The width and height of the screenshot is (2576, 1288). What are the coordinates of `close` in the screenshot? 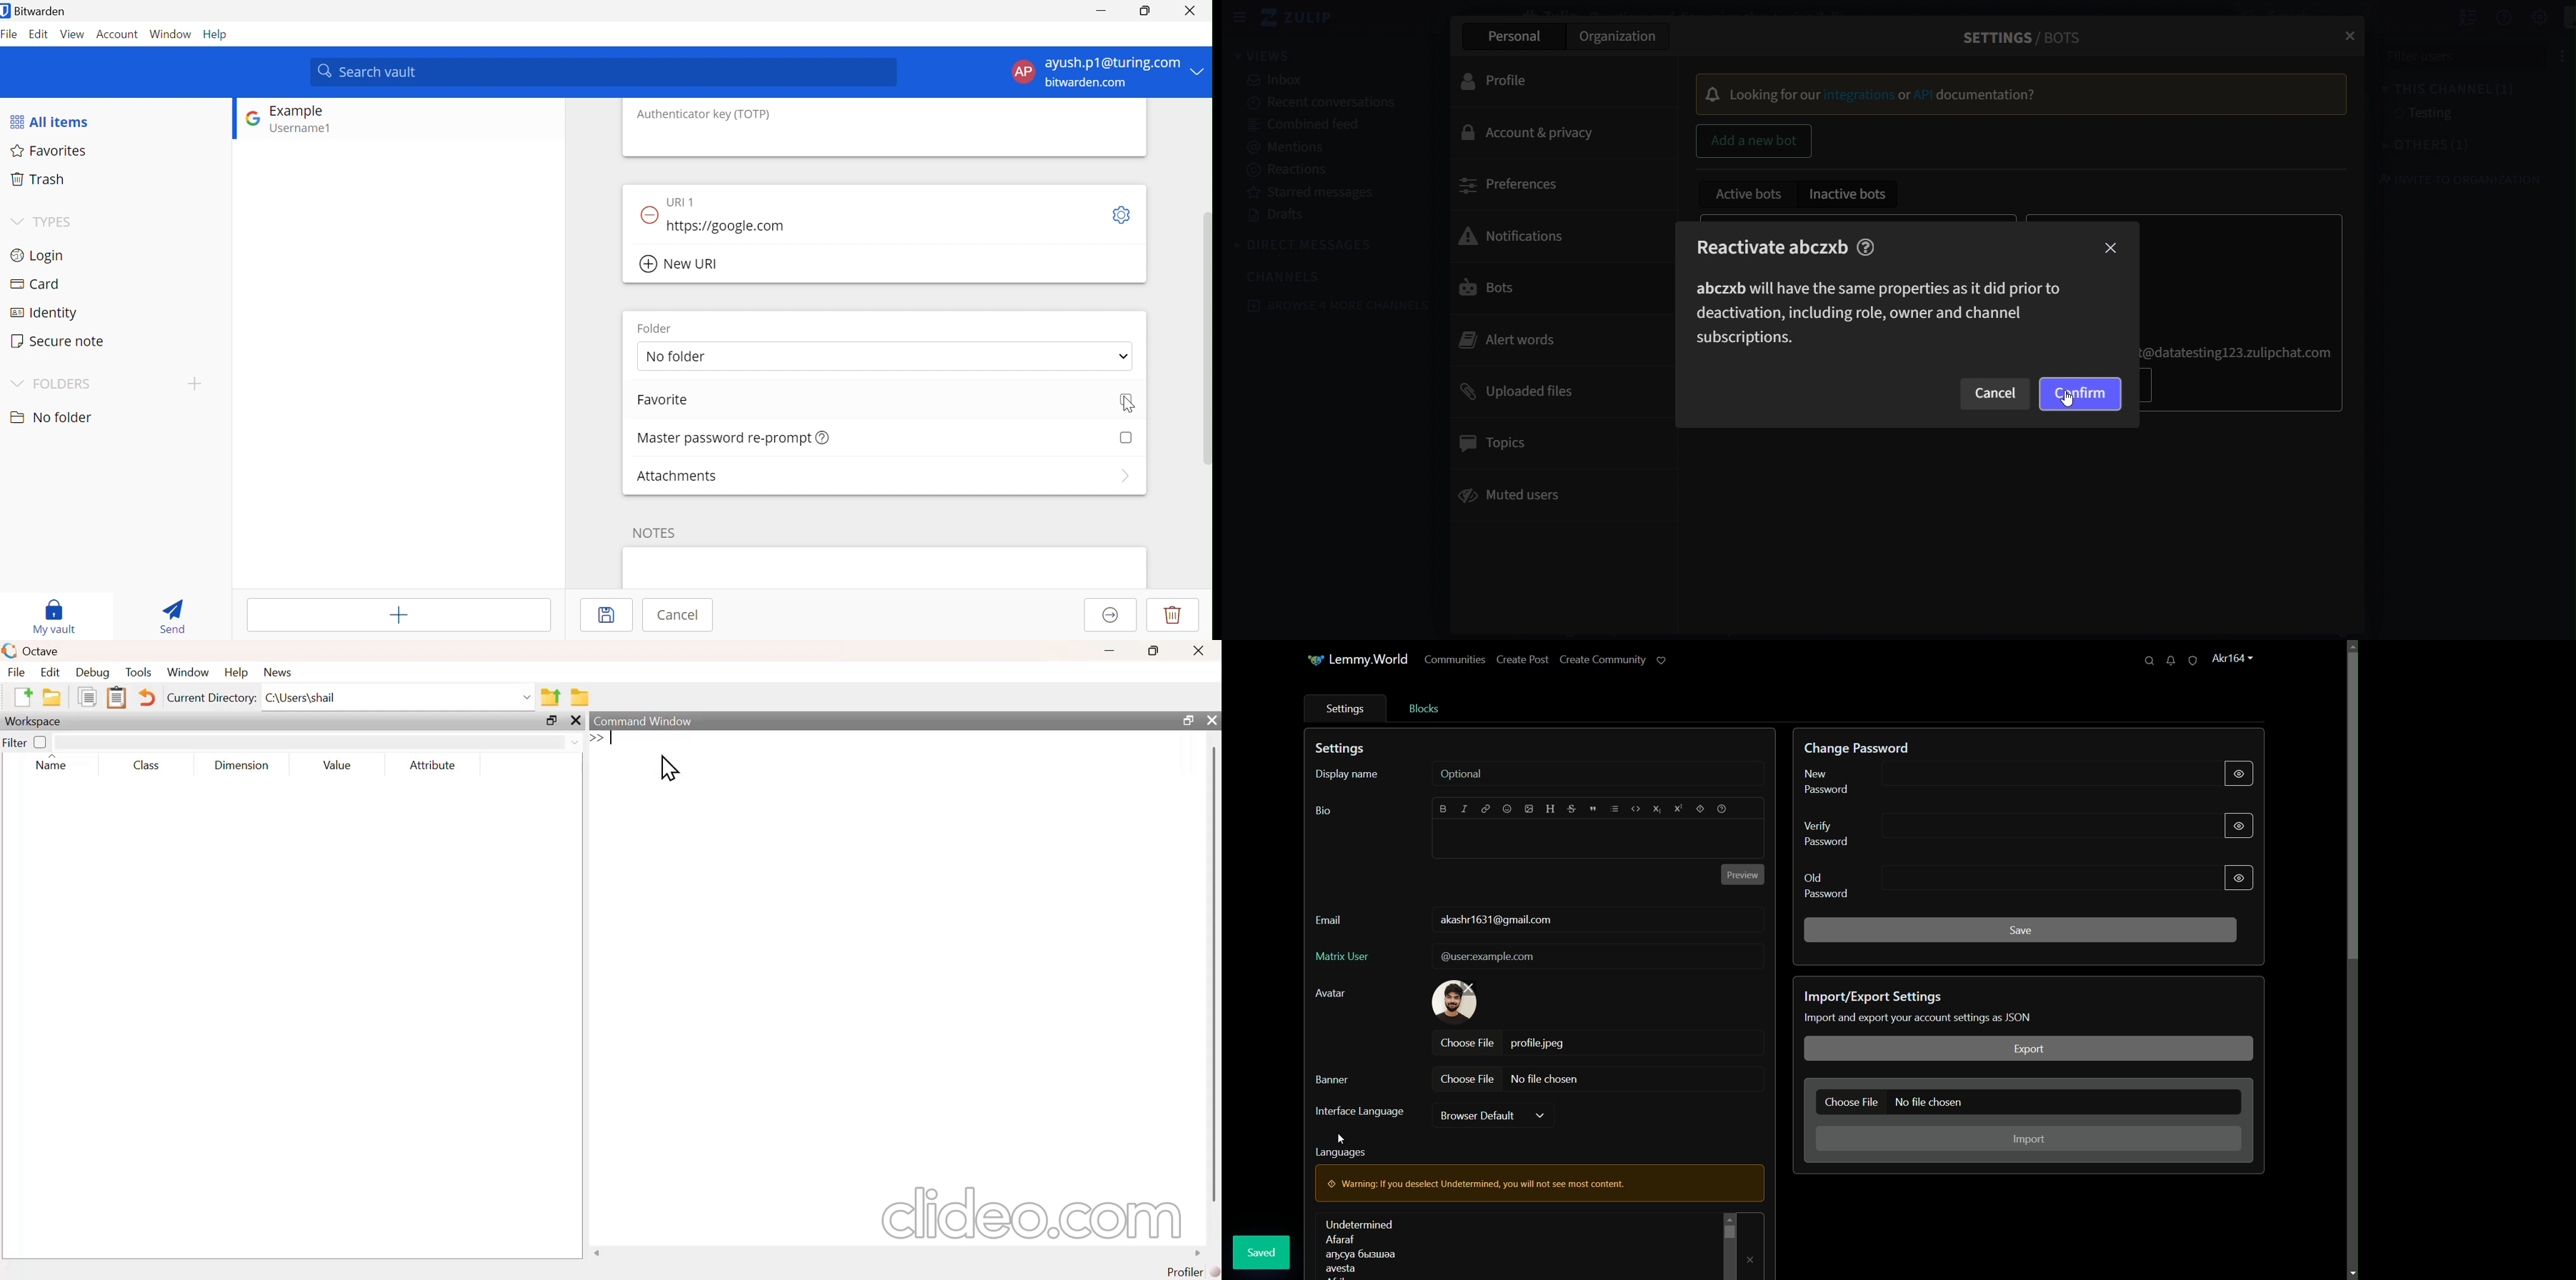 It's located at (575, 720).